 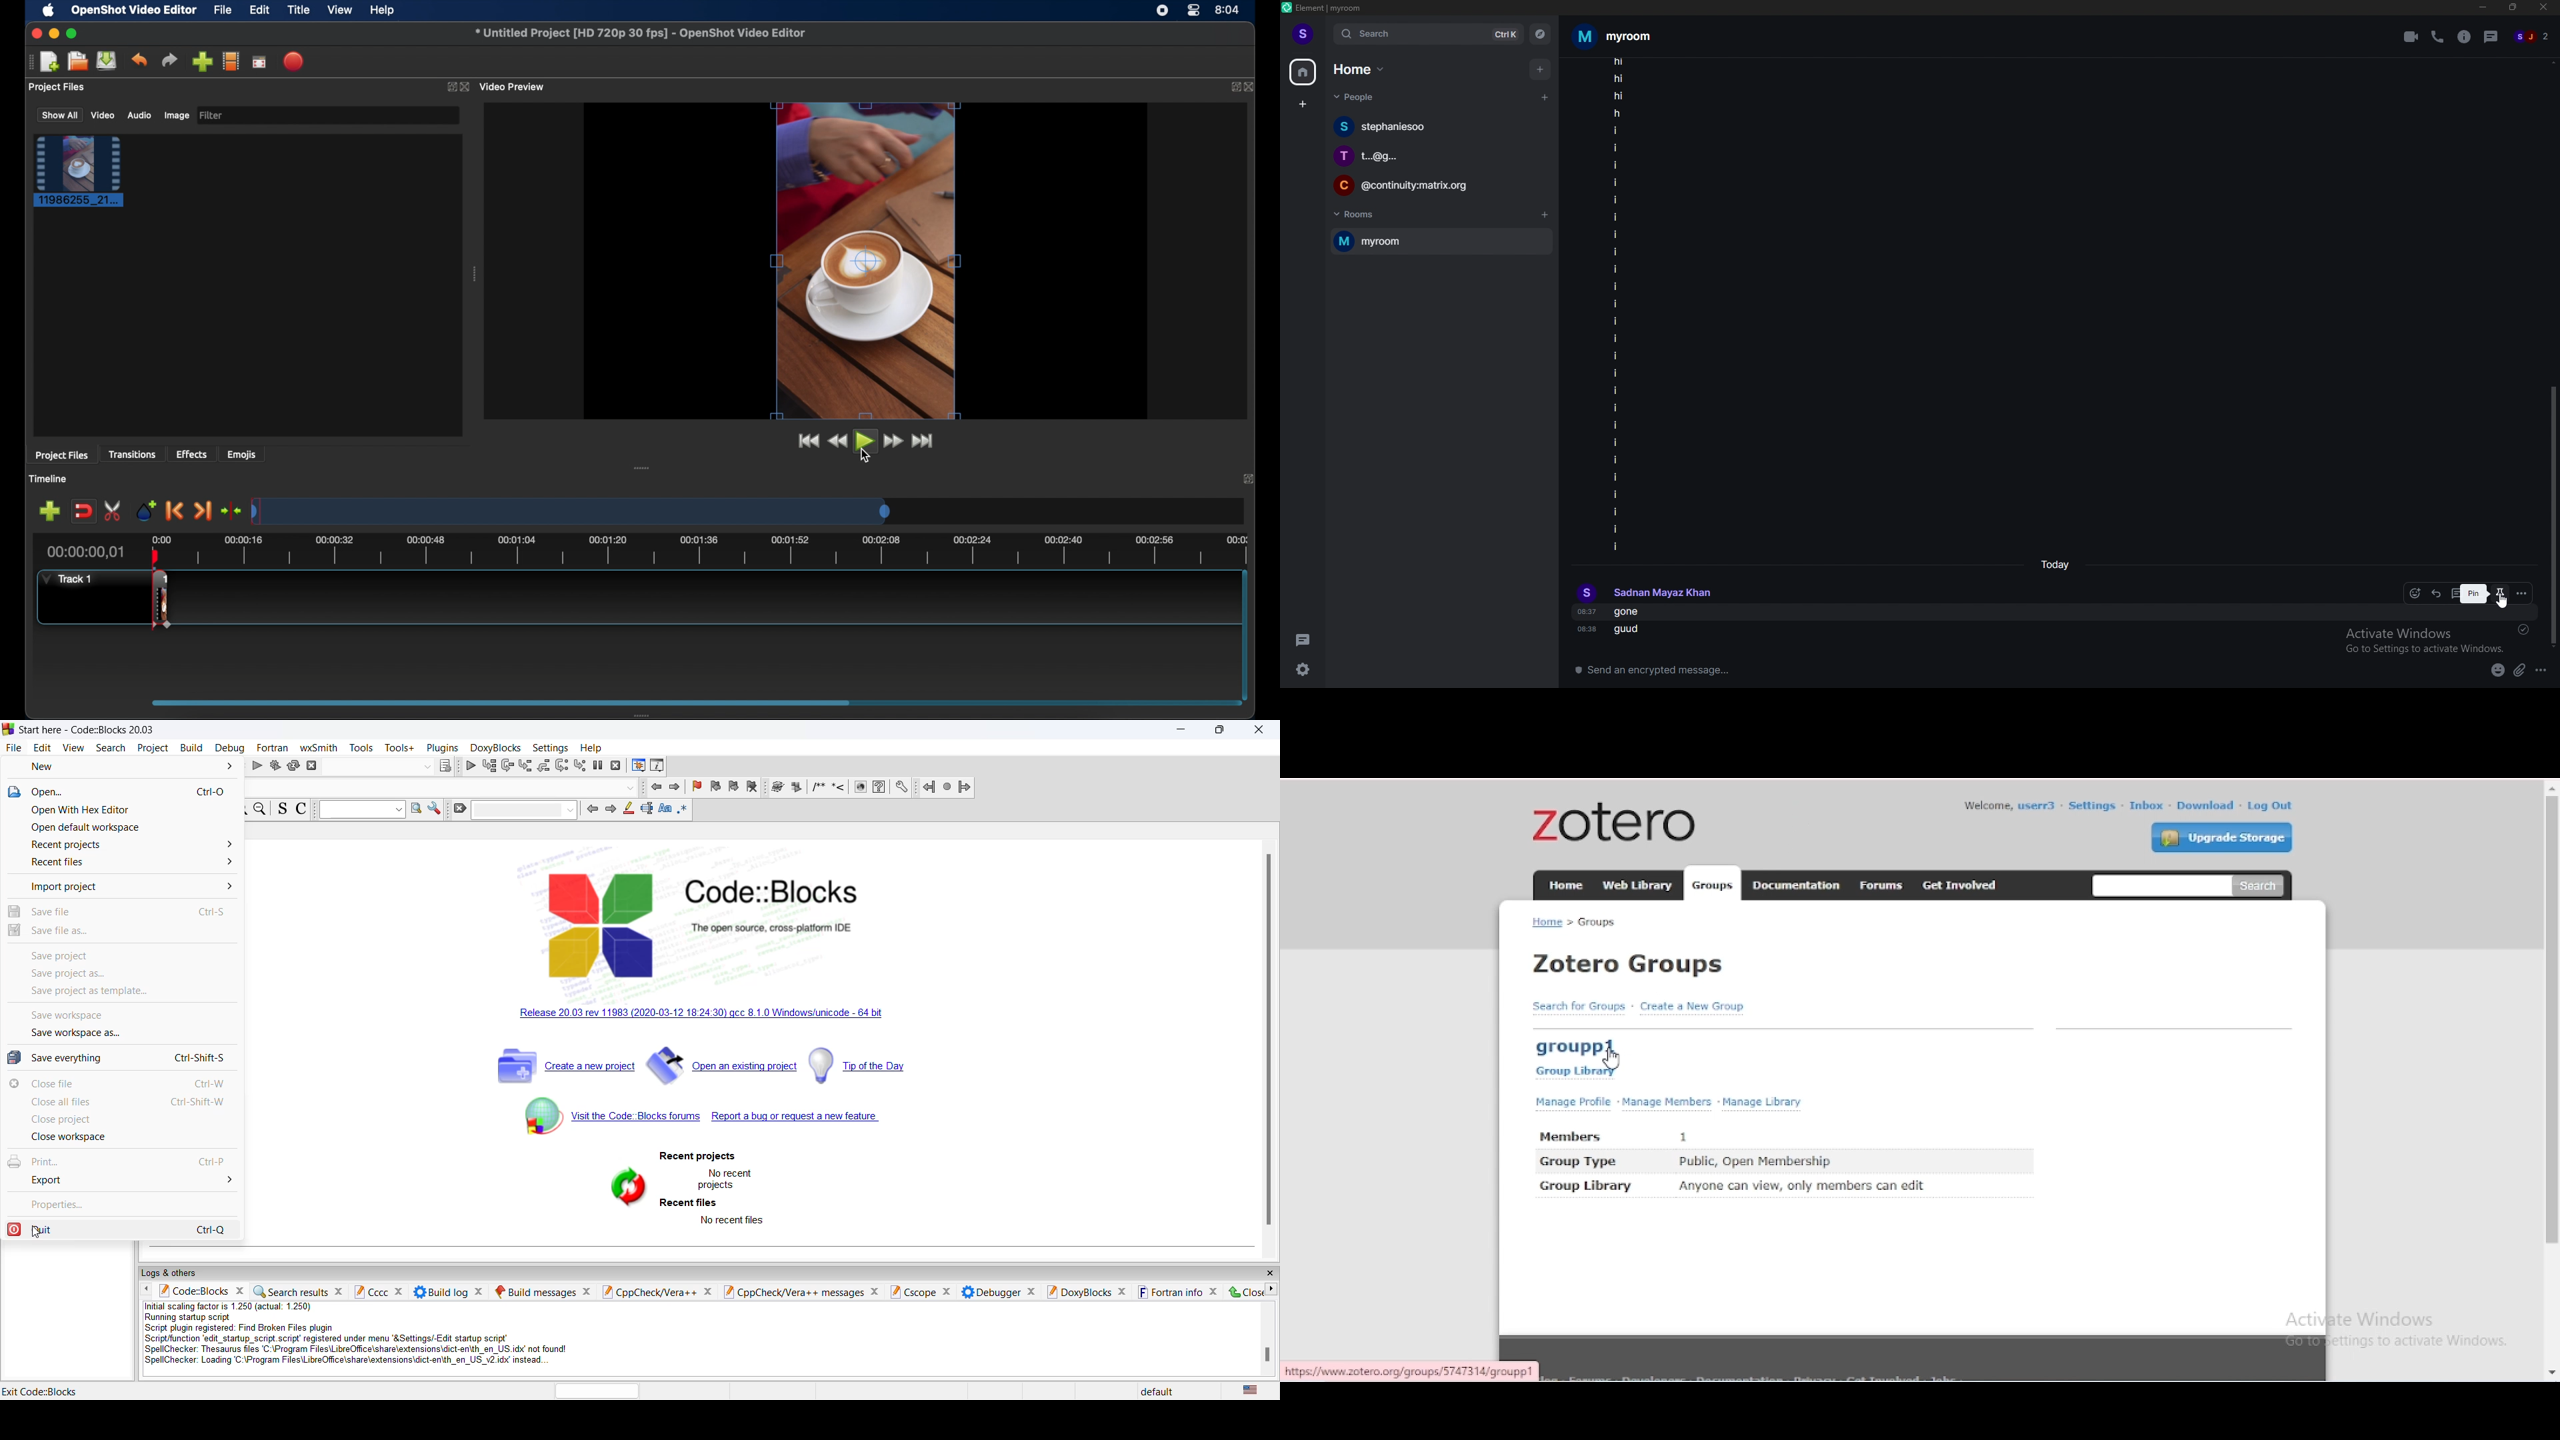 What do you see at coordinates (775, 891) in the screenshot?
I see `Code::Blocks` at bounding box center [775, 891].